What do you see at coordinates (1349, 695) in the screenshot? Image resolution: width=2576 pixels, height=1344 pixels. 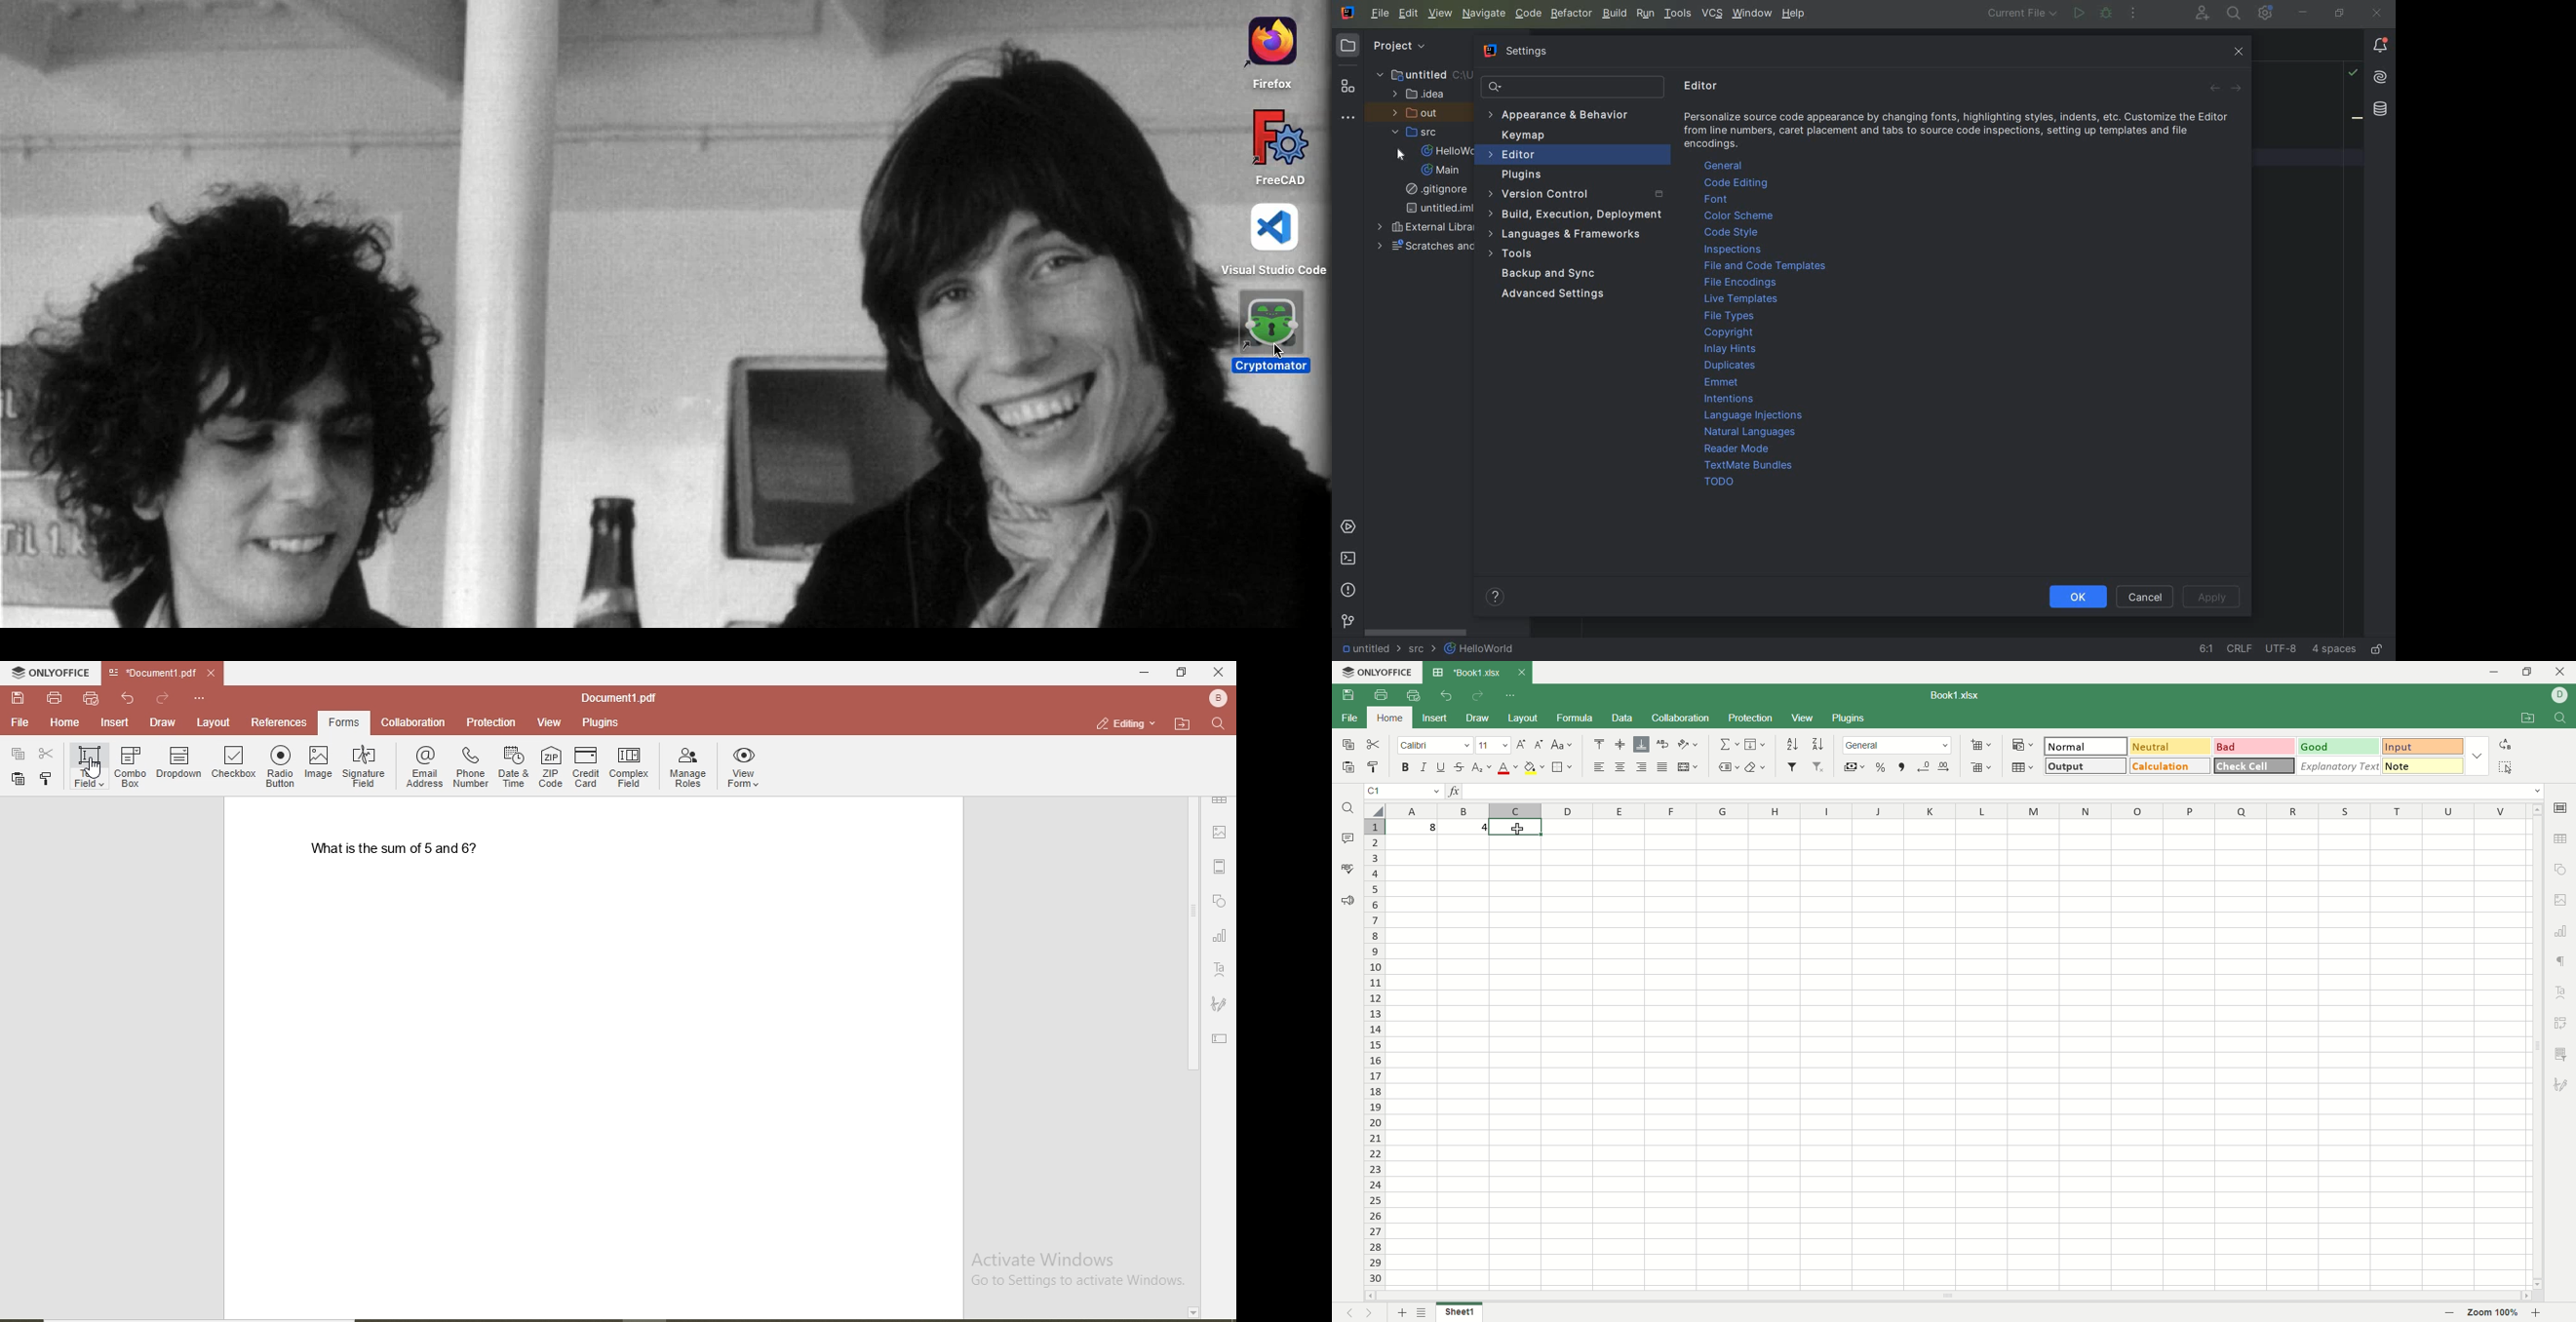 I see `save` at bounding box center [1349, 695].